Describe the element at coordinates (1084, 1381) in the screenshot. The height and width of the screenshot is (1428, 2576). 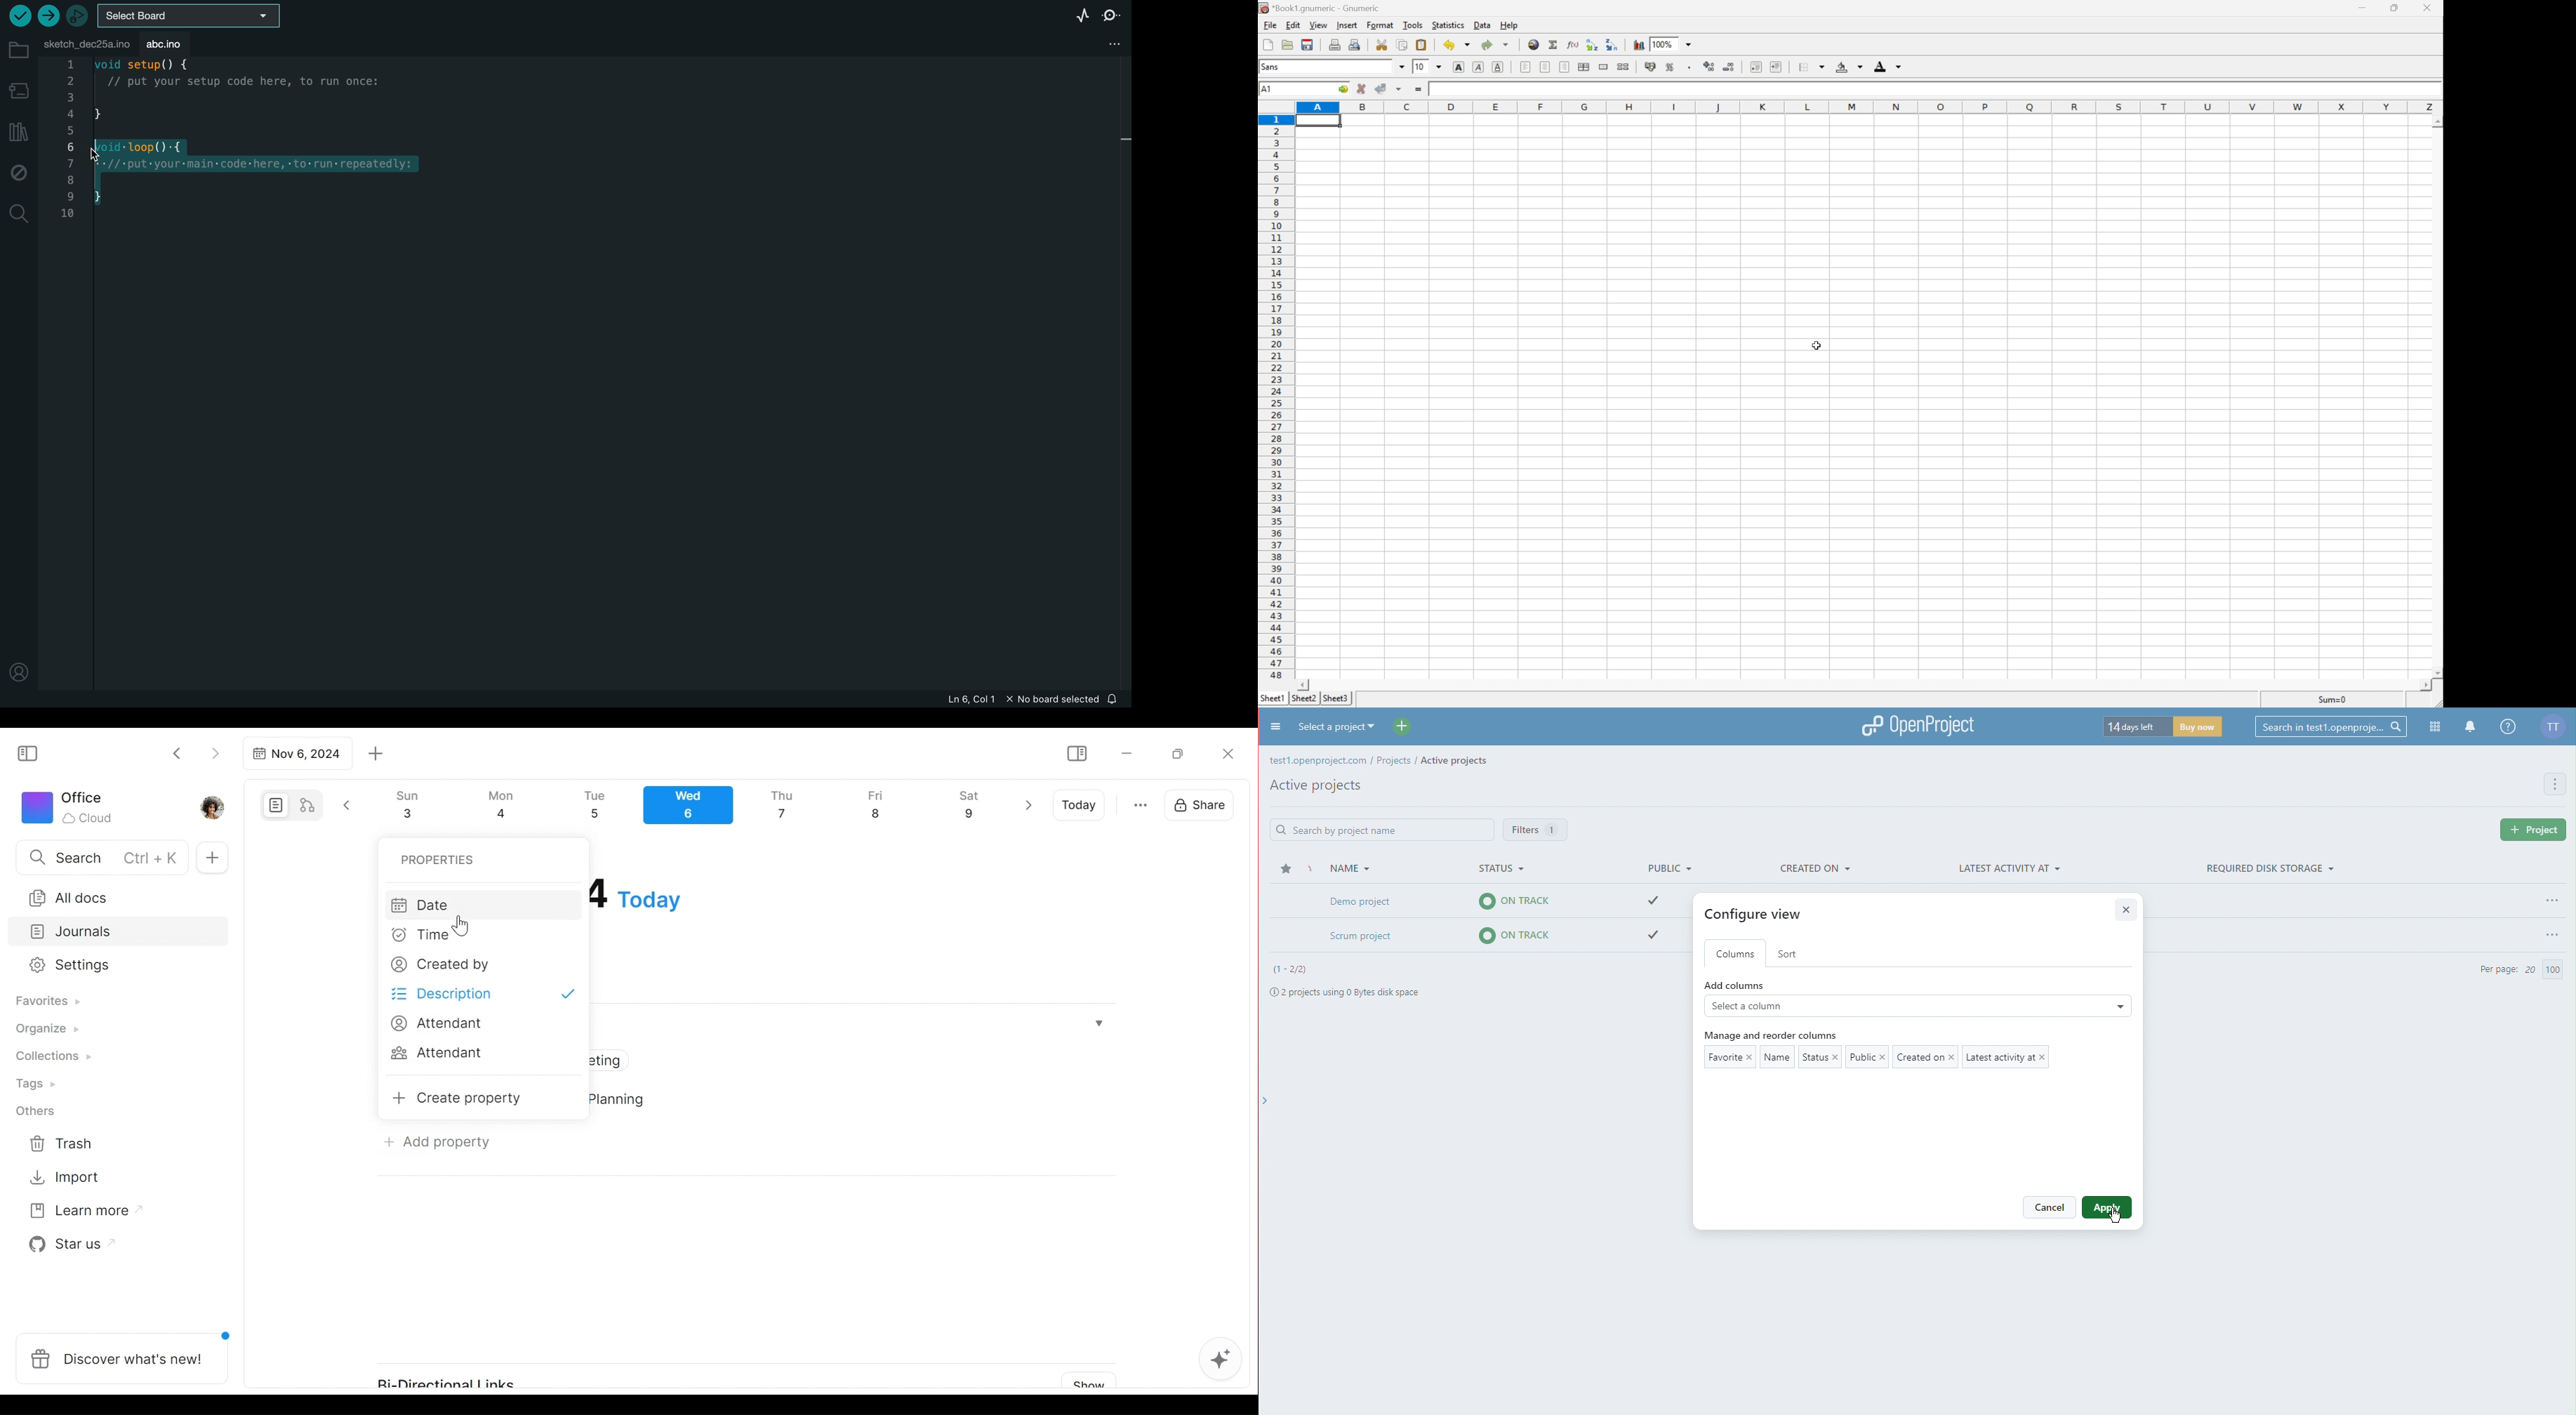
I see `Show` at that location.